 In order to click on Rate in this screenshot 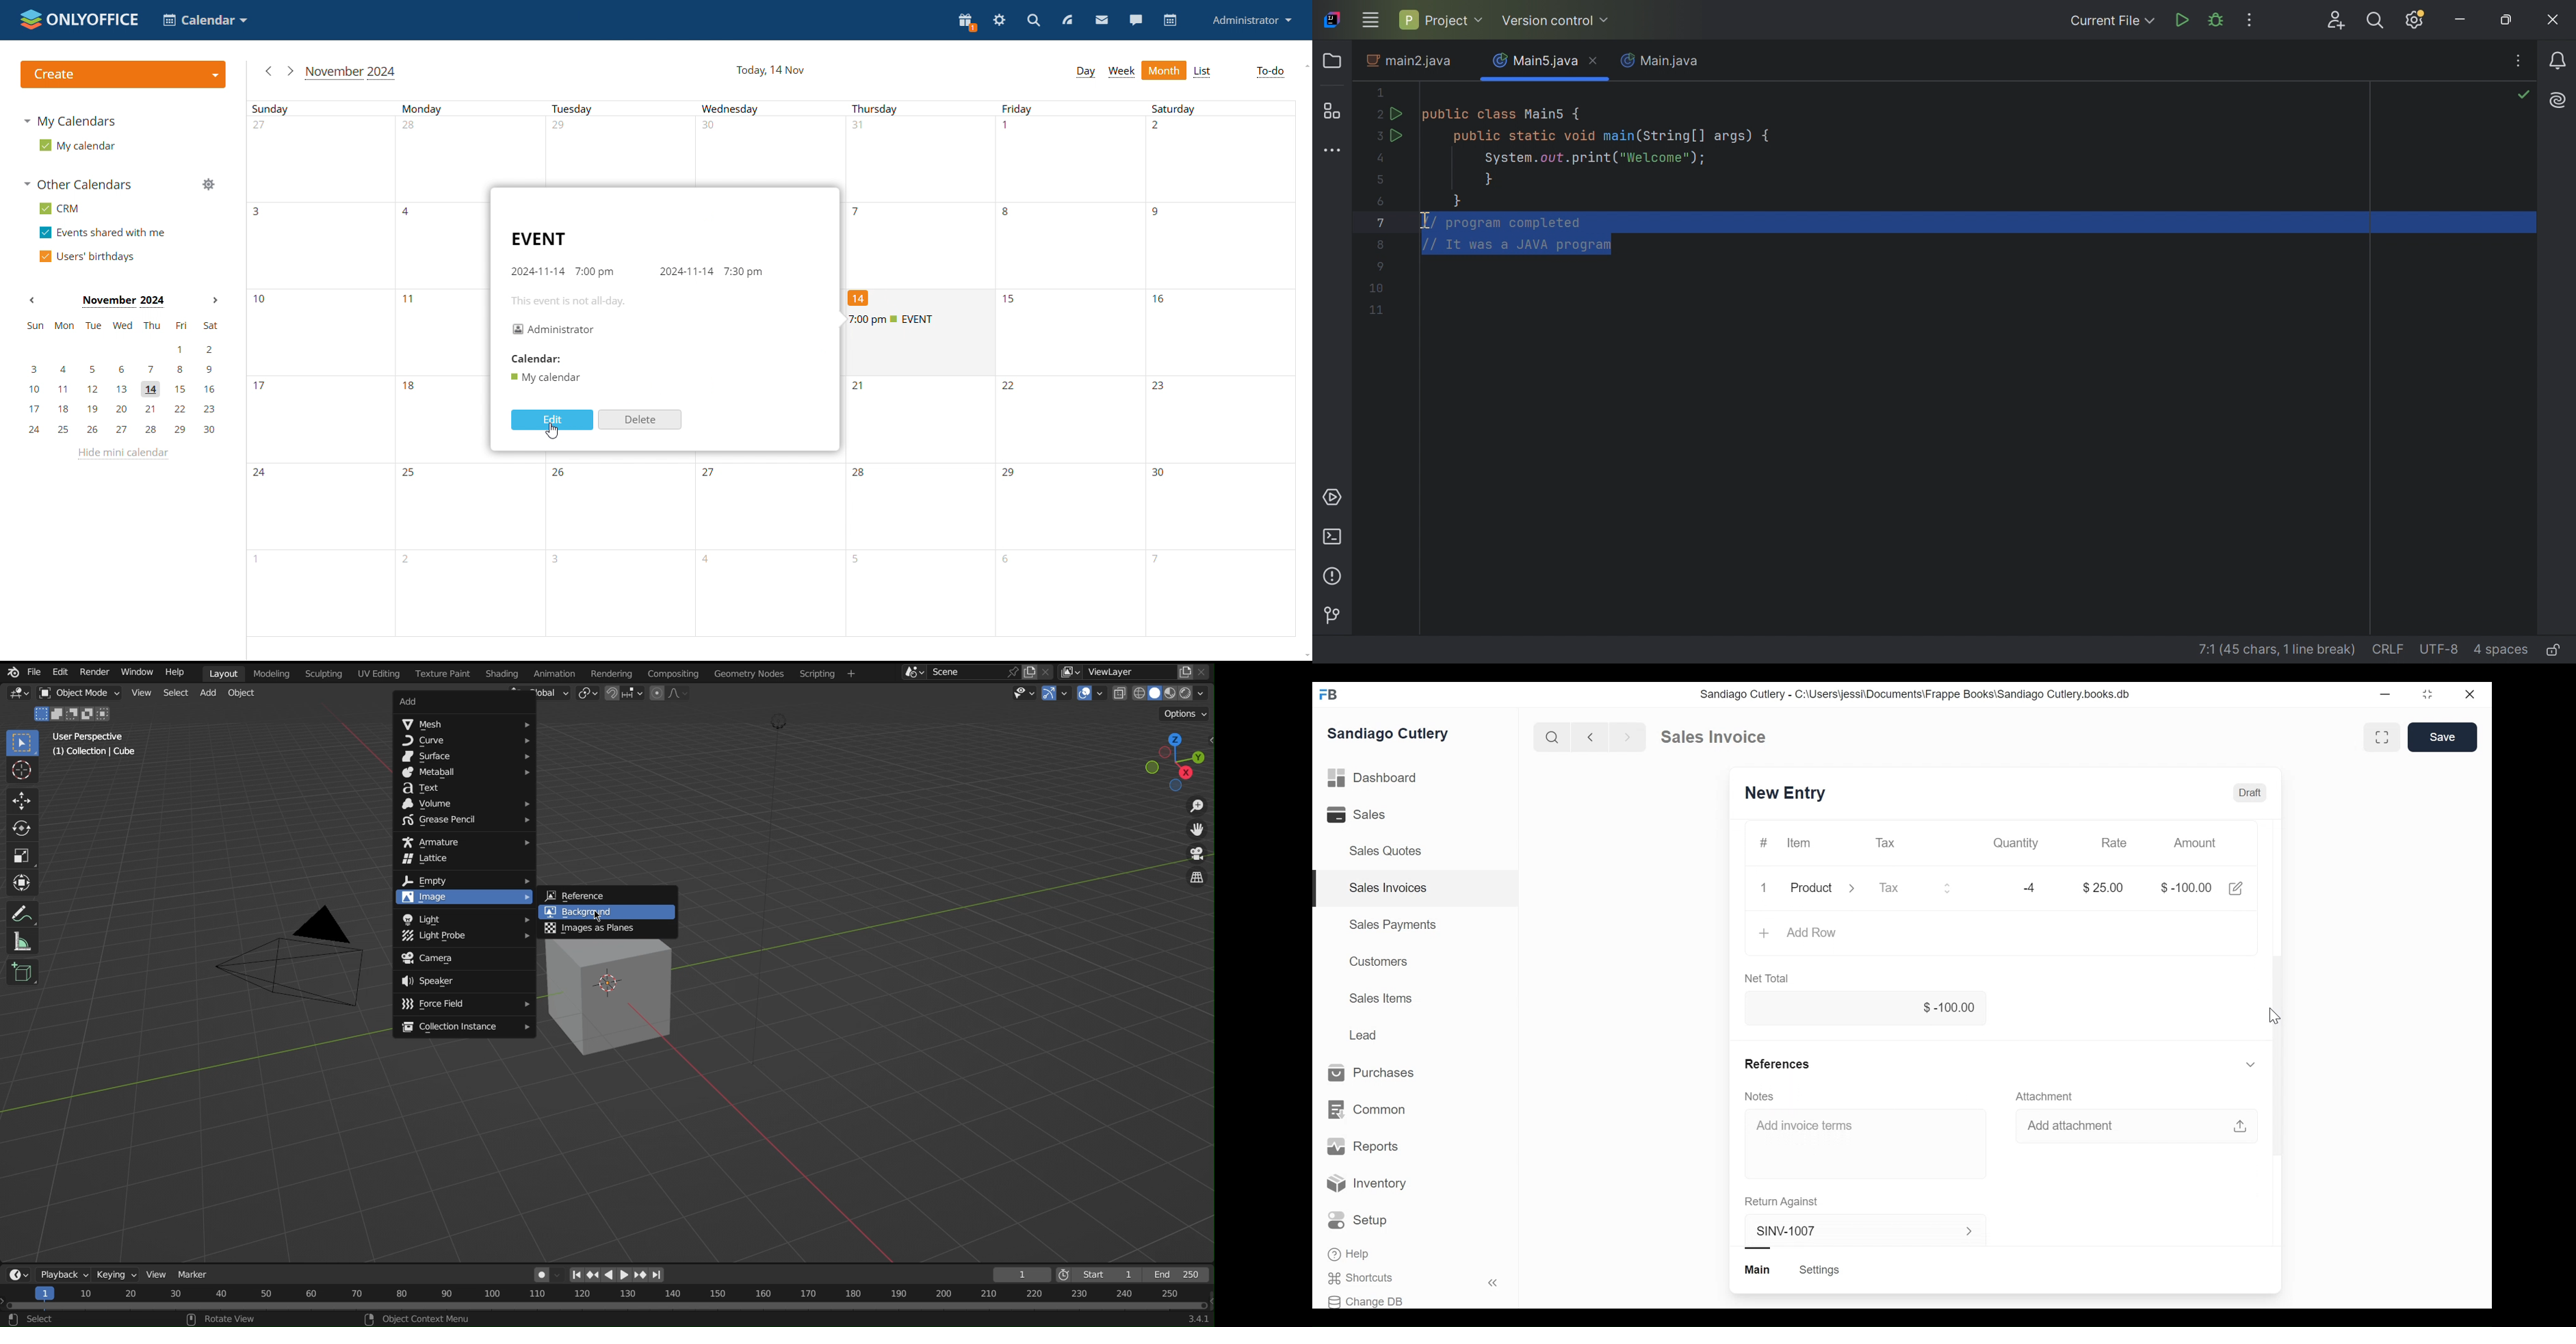, I will do `click(2114, 843)`.